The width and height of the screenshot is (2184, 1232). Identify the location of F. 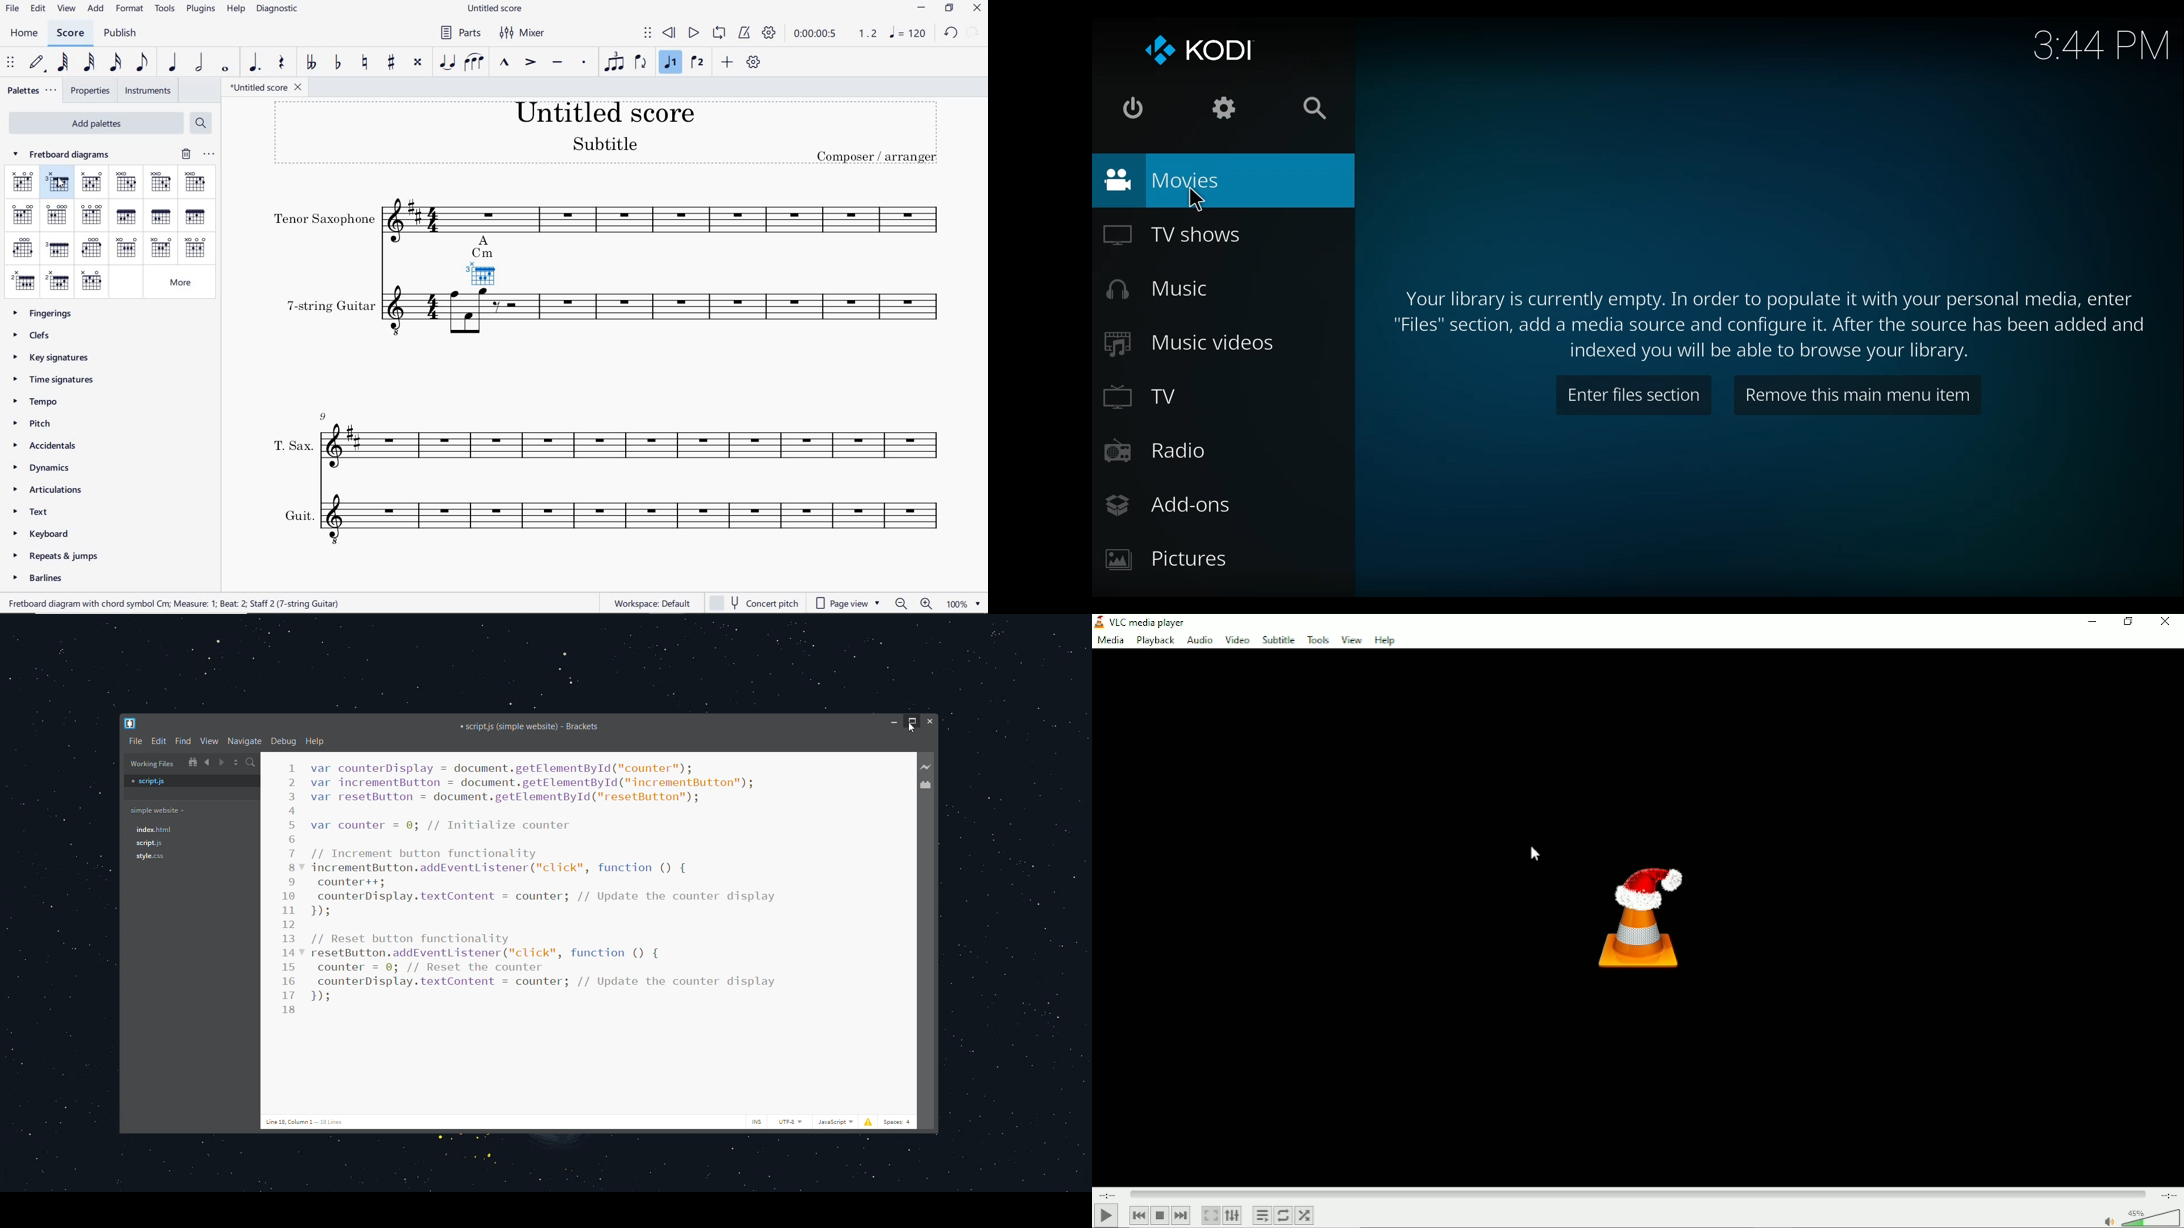
(125, 217).